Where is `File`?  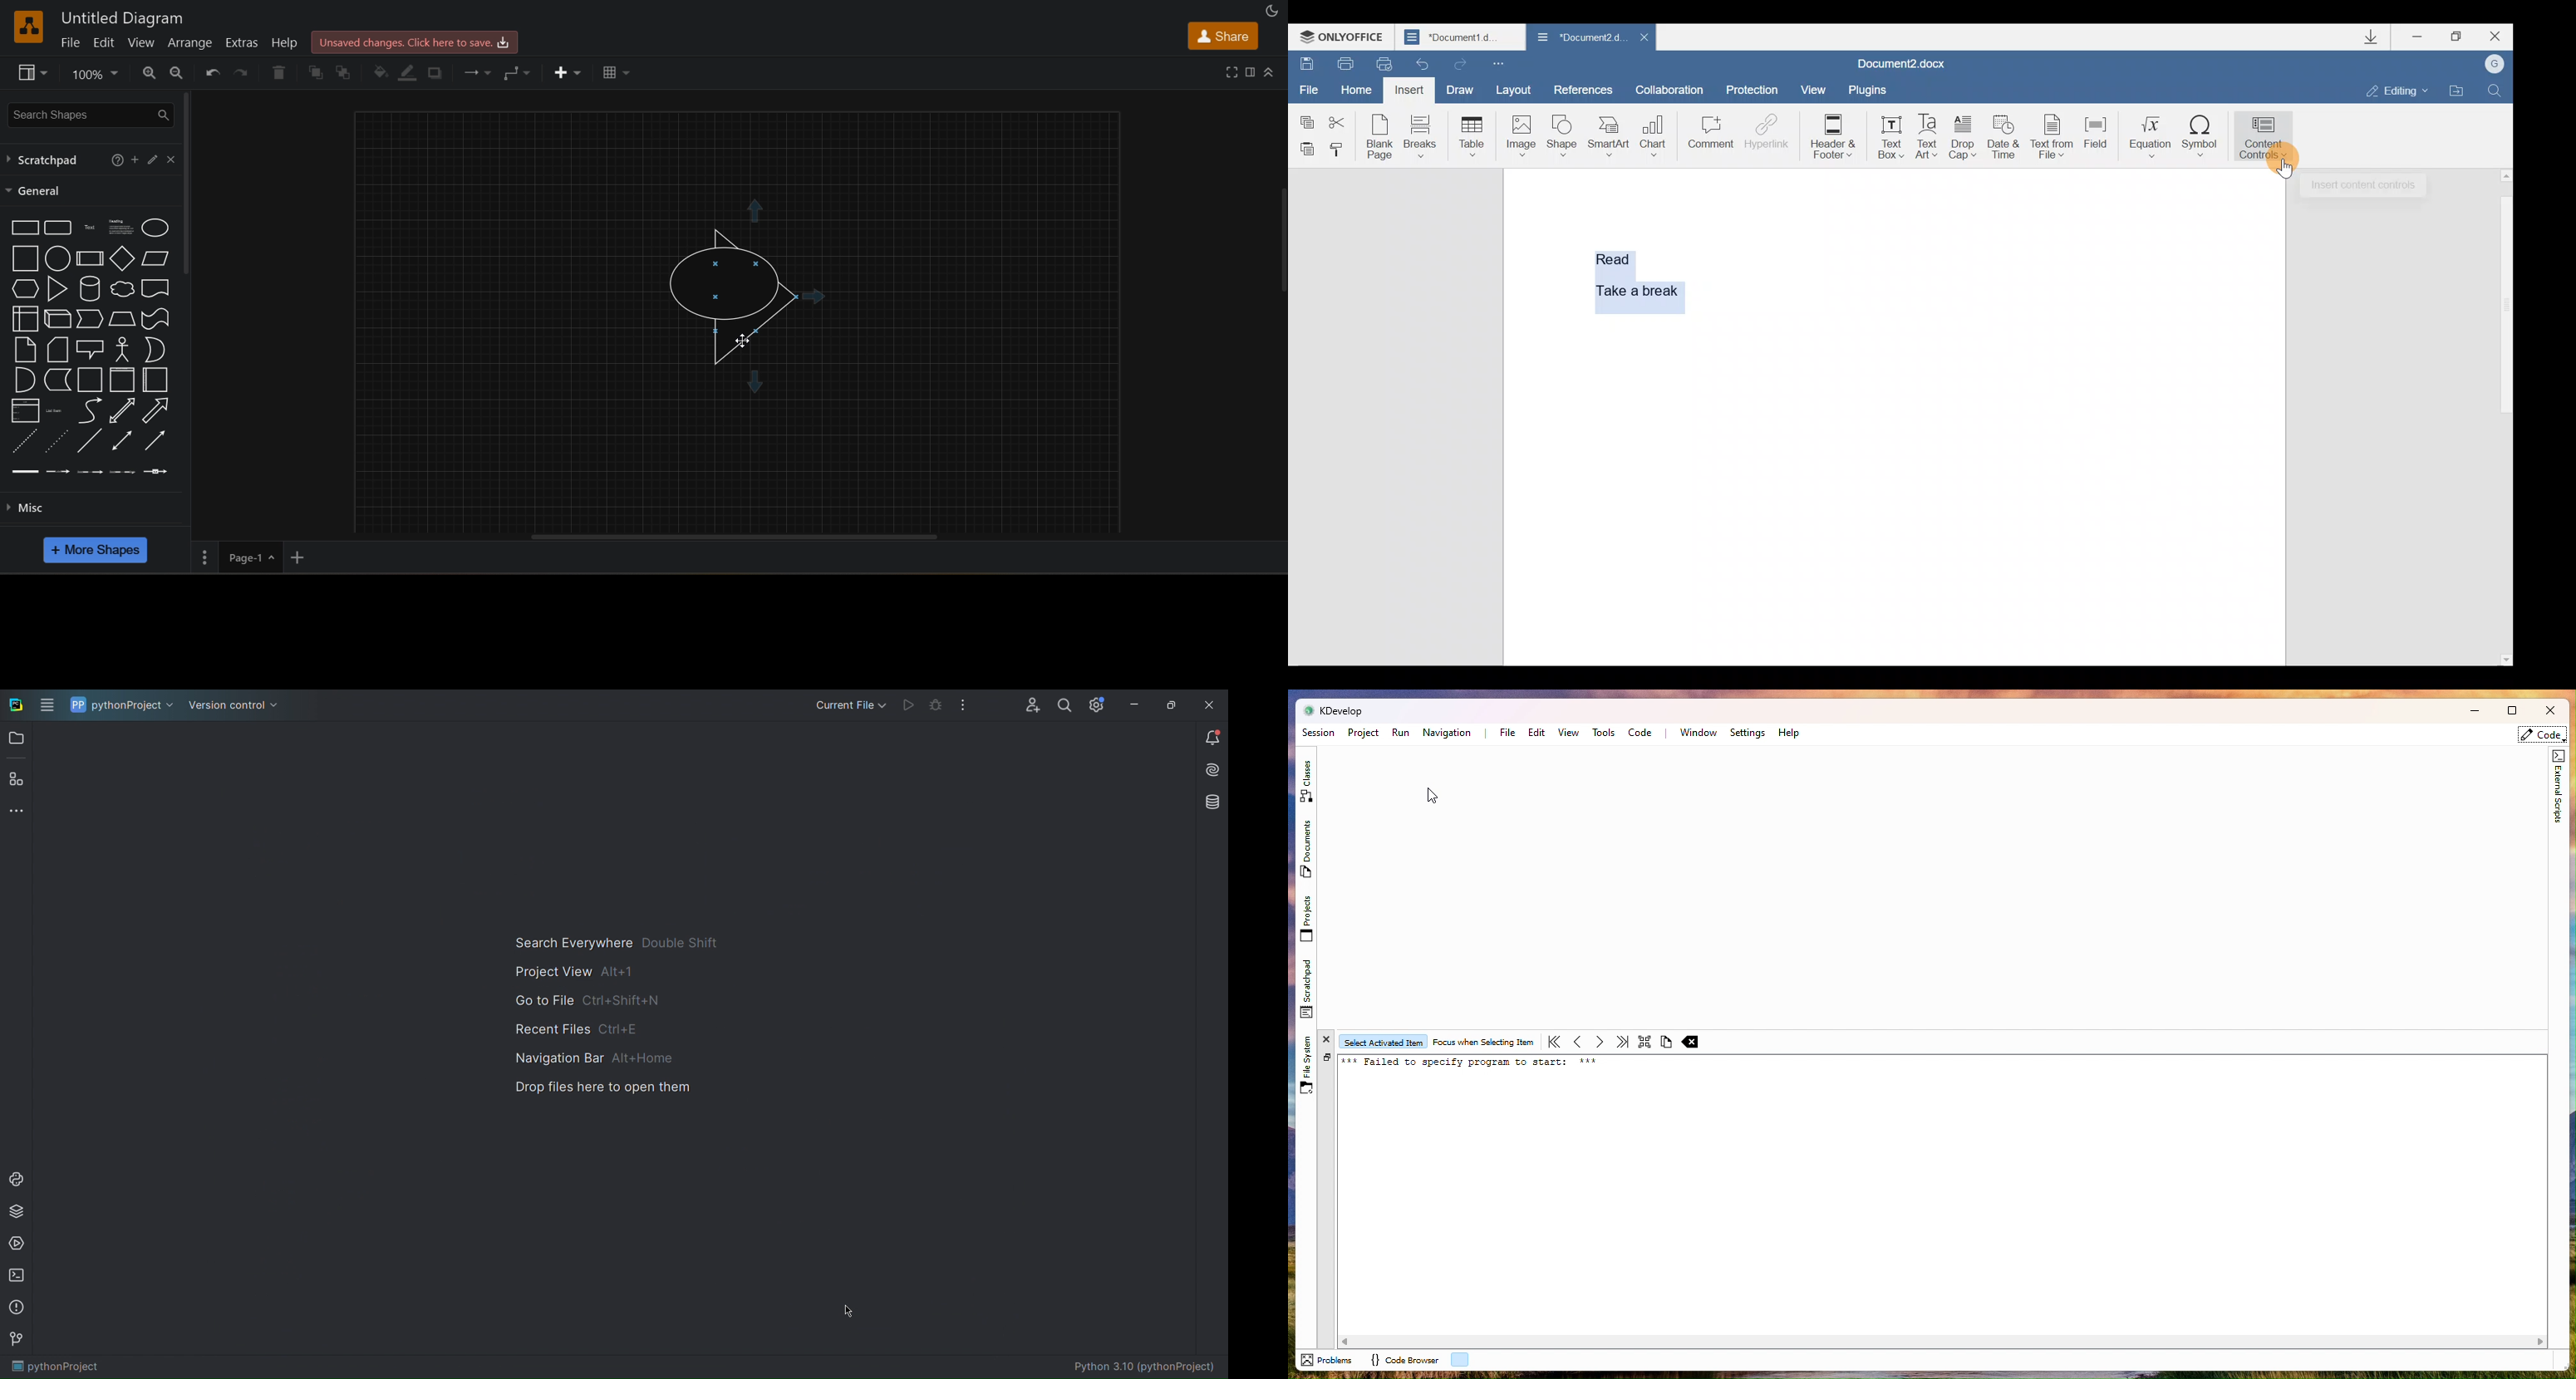 File is located at coordinates (1307, 85).